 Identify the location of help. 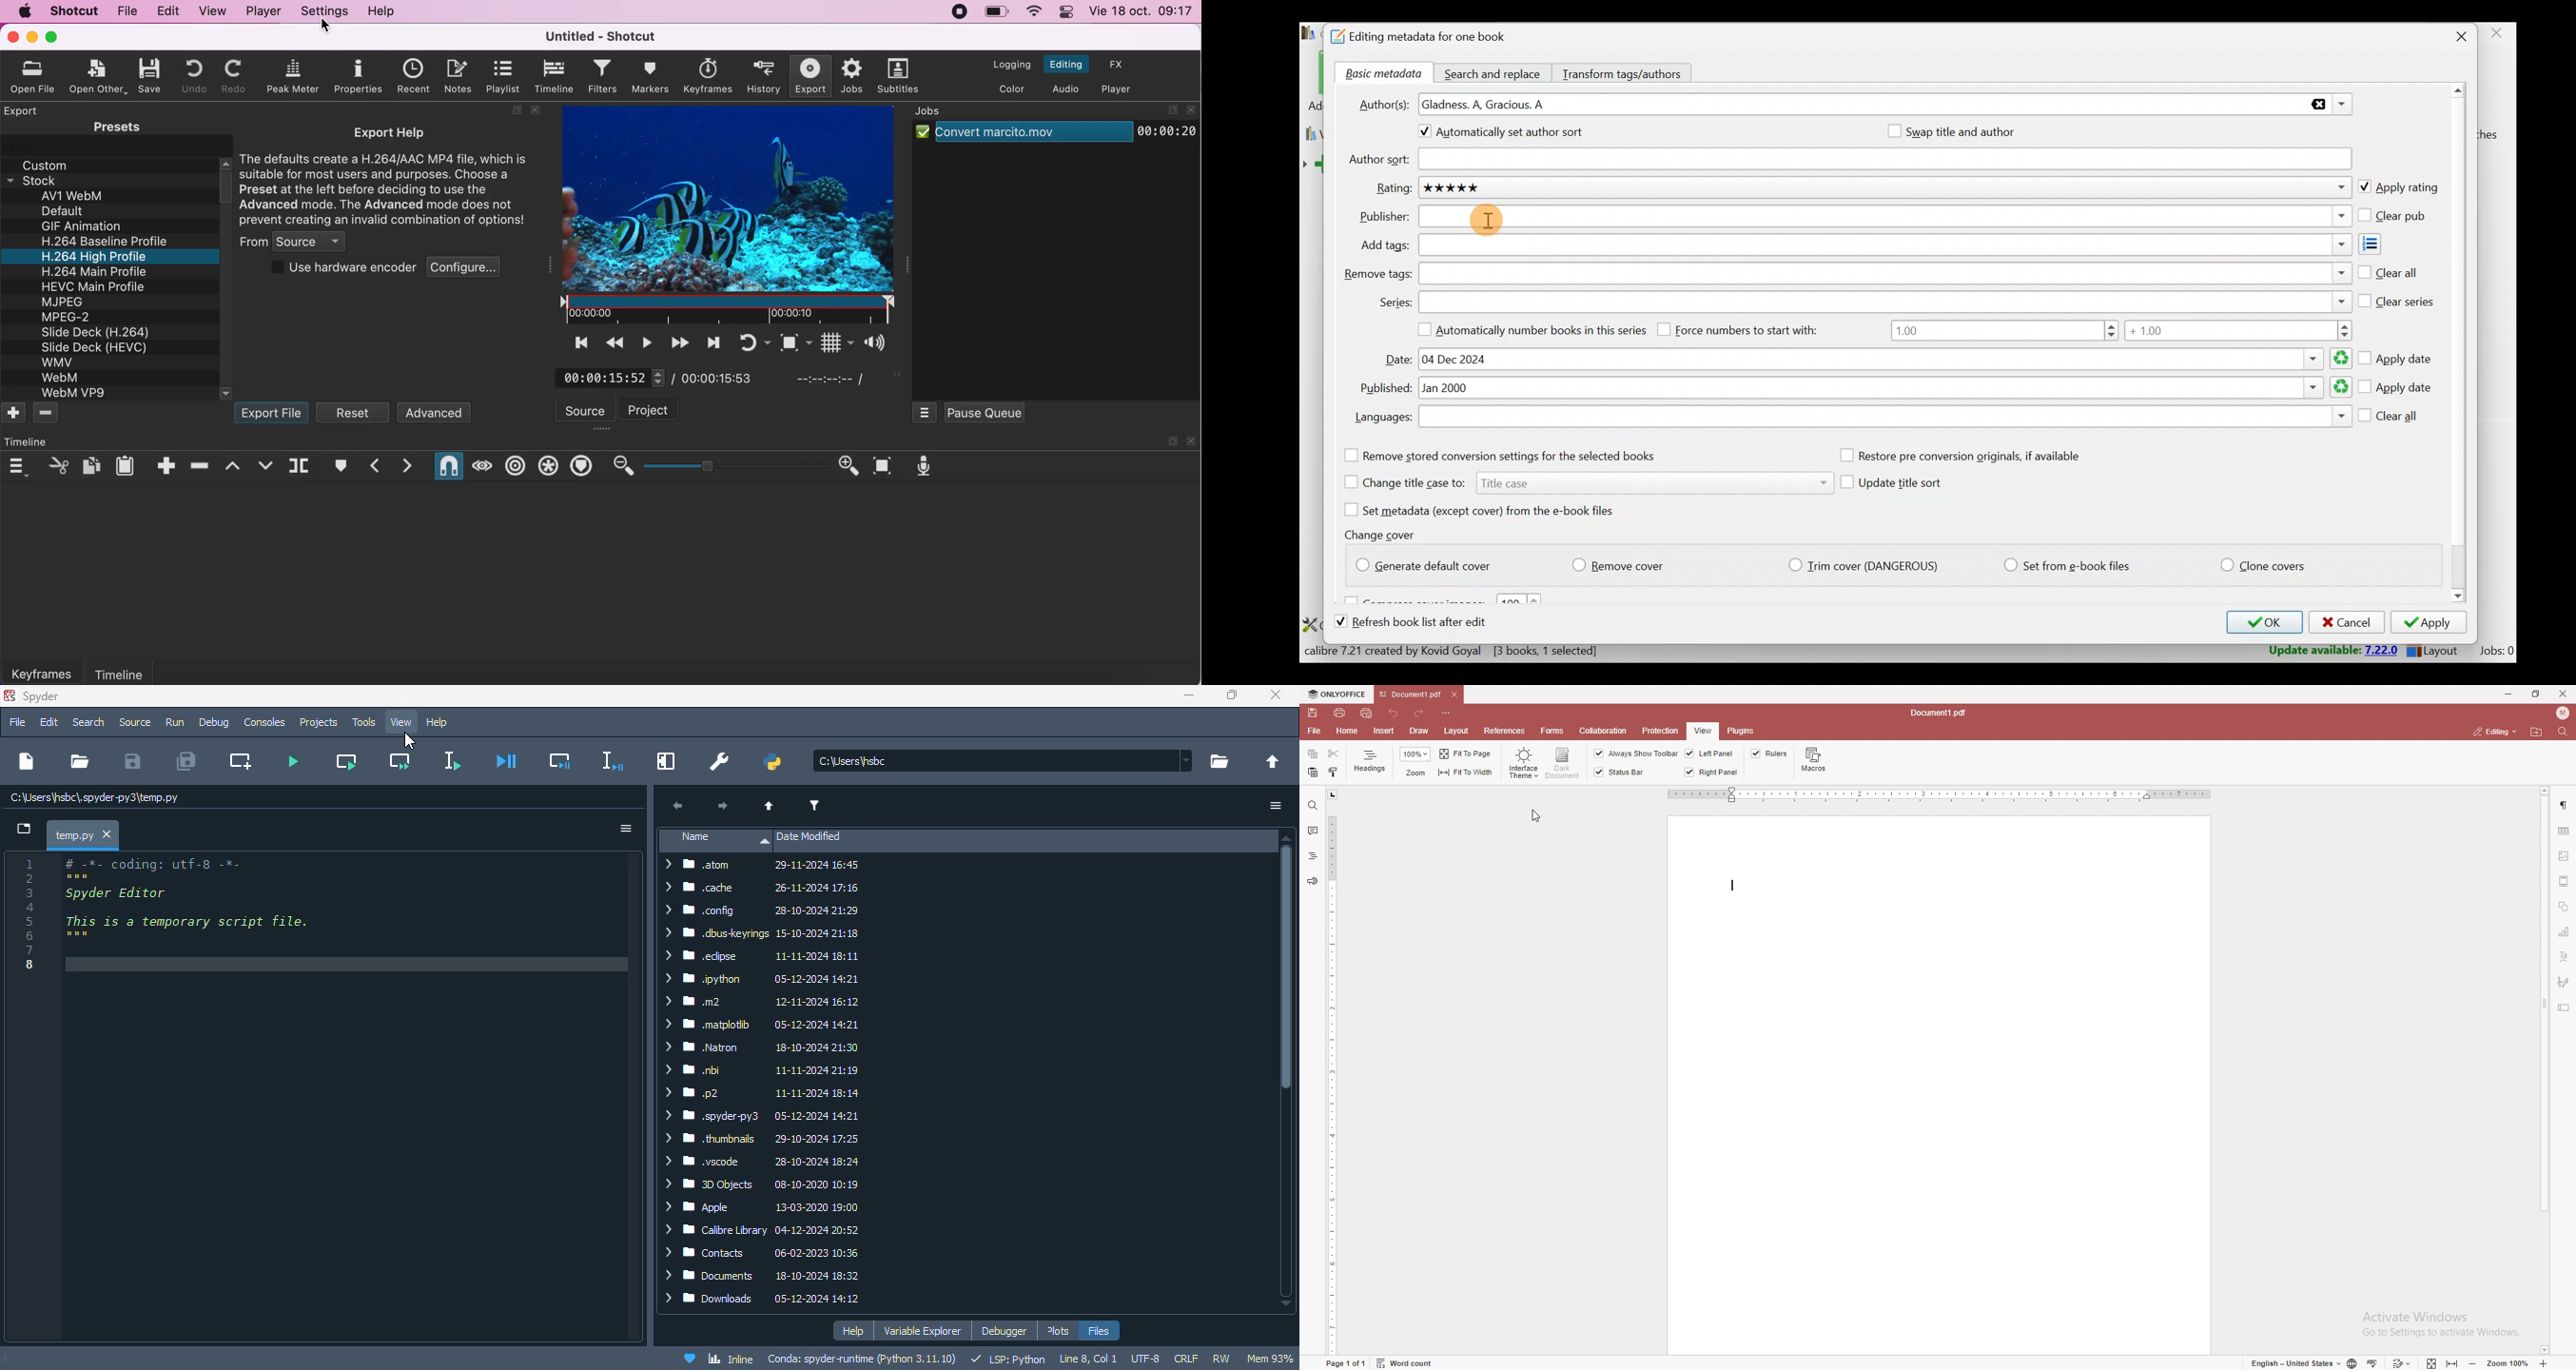
(437, 723).